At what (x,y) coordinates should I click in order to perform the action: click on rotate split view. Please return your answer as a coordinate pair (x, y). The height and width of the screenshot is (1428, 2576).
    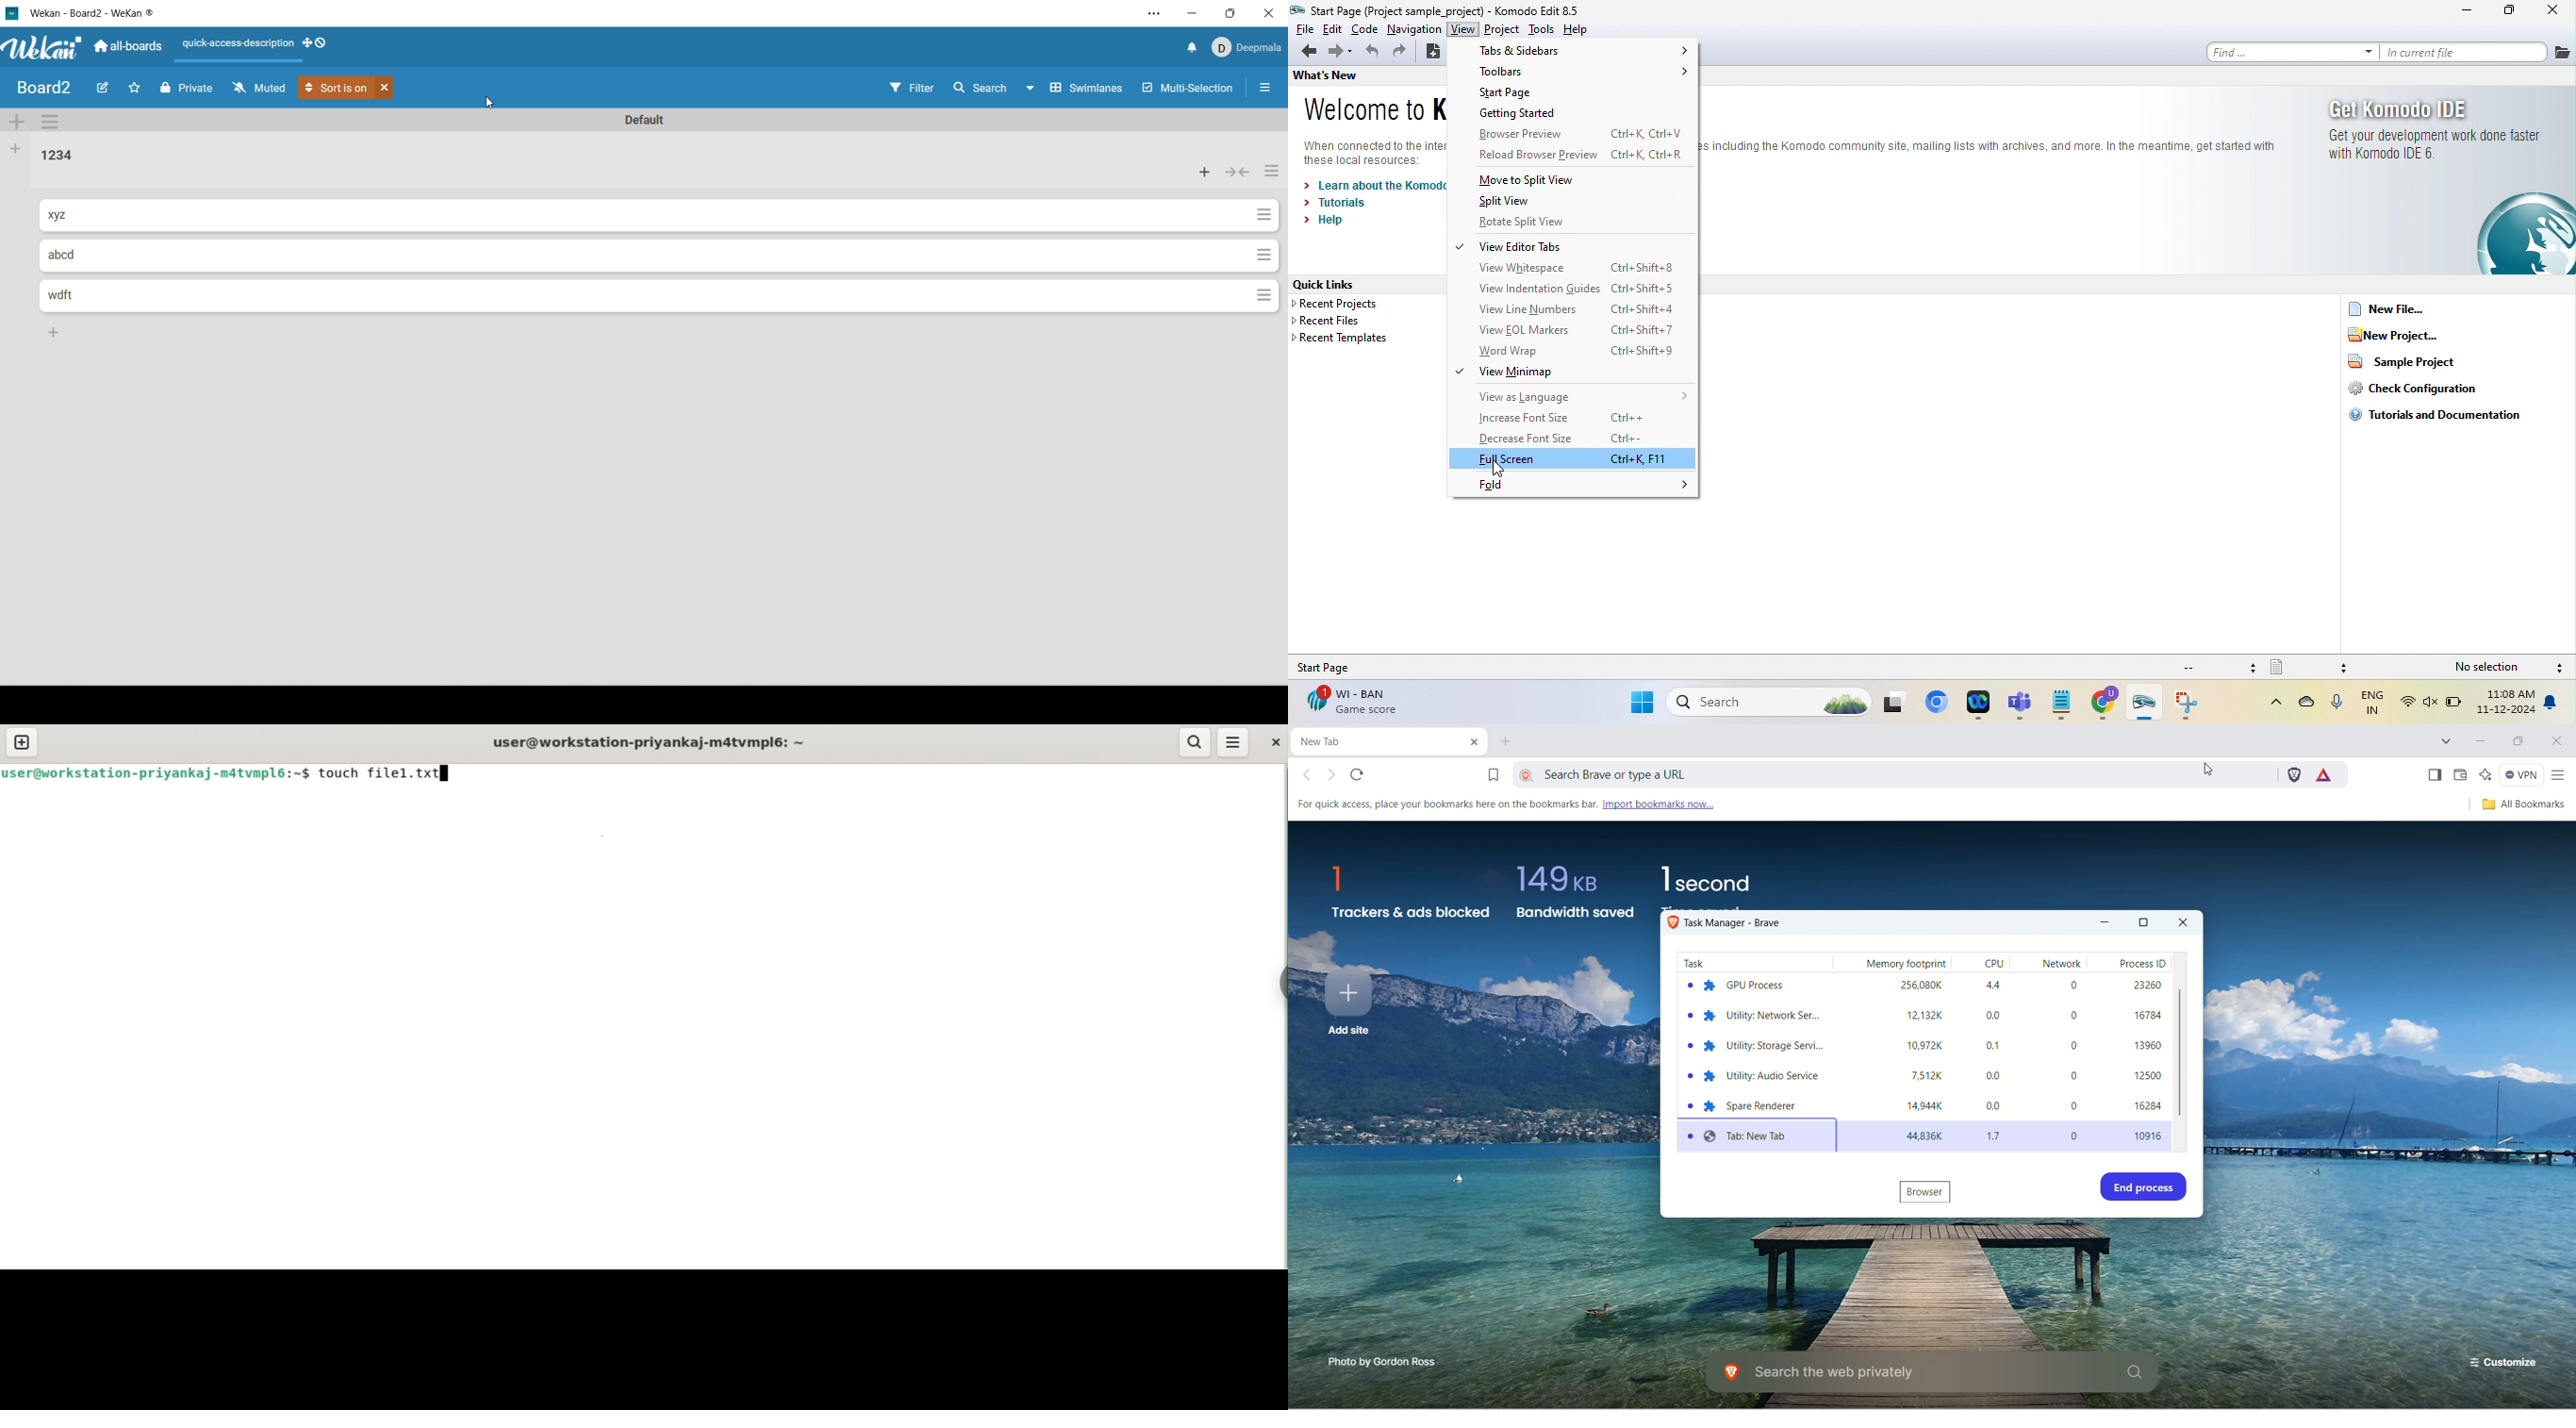
    Looking at the image, I should click on (1528, 222).